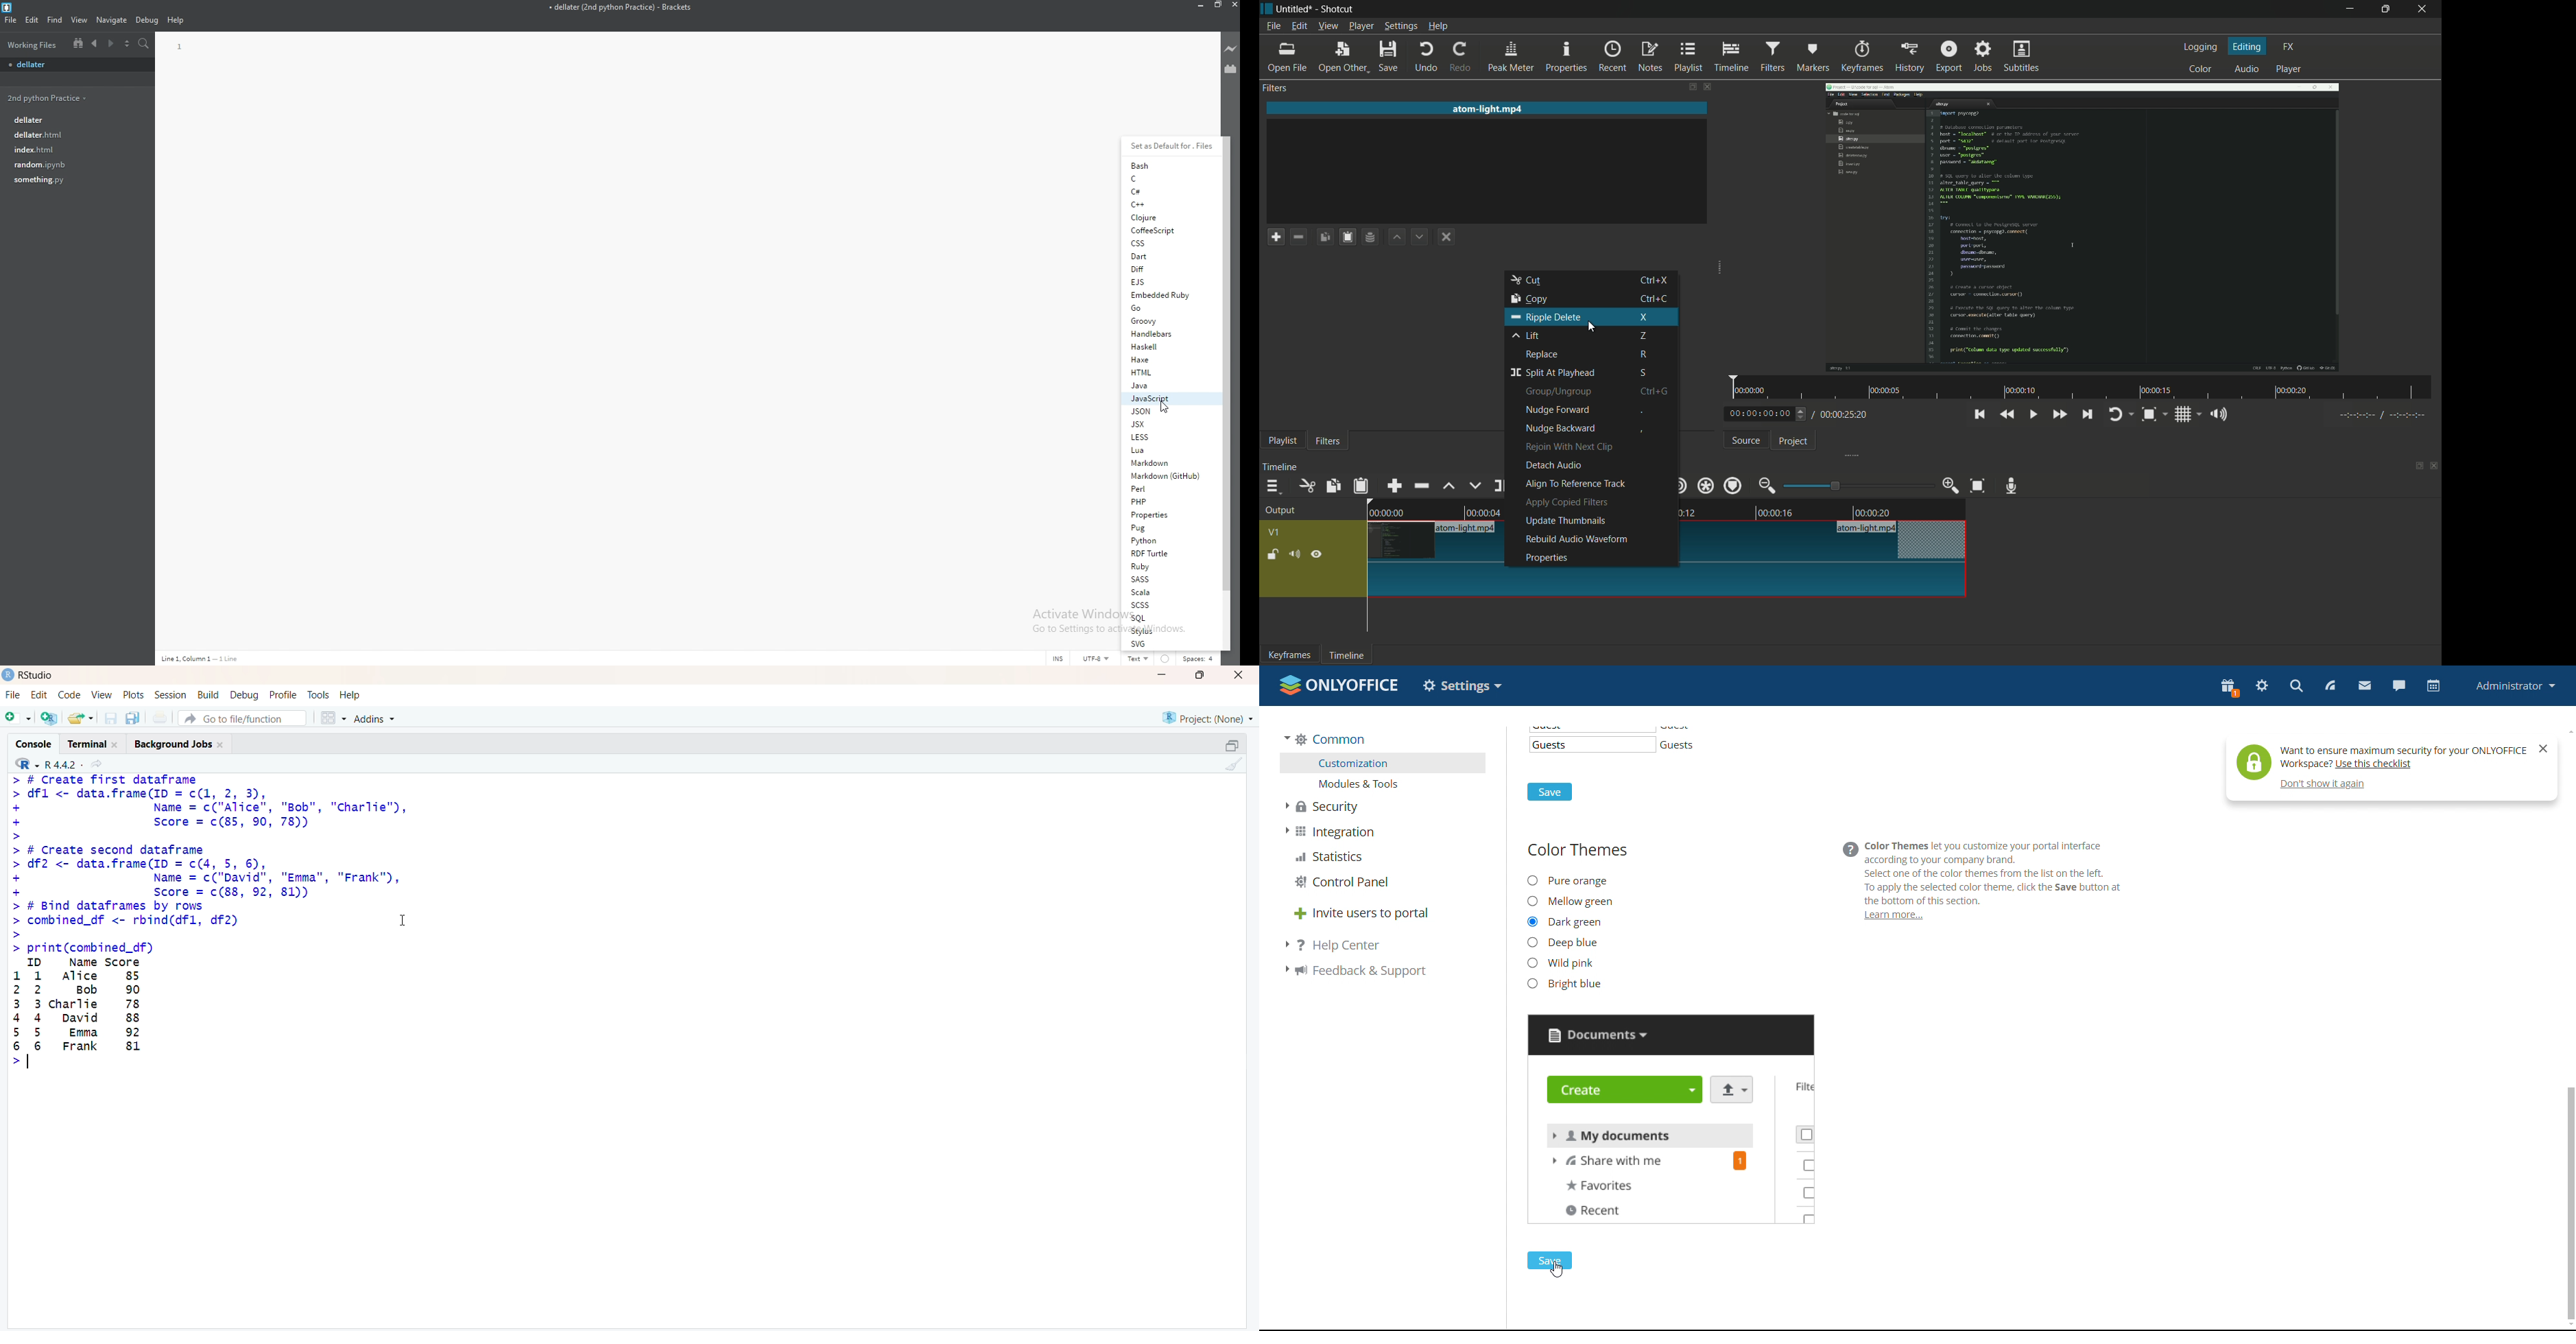 The width and height of the screenshot is (2576, 1344). What do you see at coordinates (128, 919) in the screenshot?
I see `# Bind dataframes by rows
combined_df <- rbind(dfl, df2)` at bounding box center [128, 919].